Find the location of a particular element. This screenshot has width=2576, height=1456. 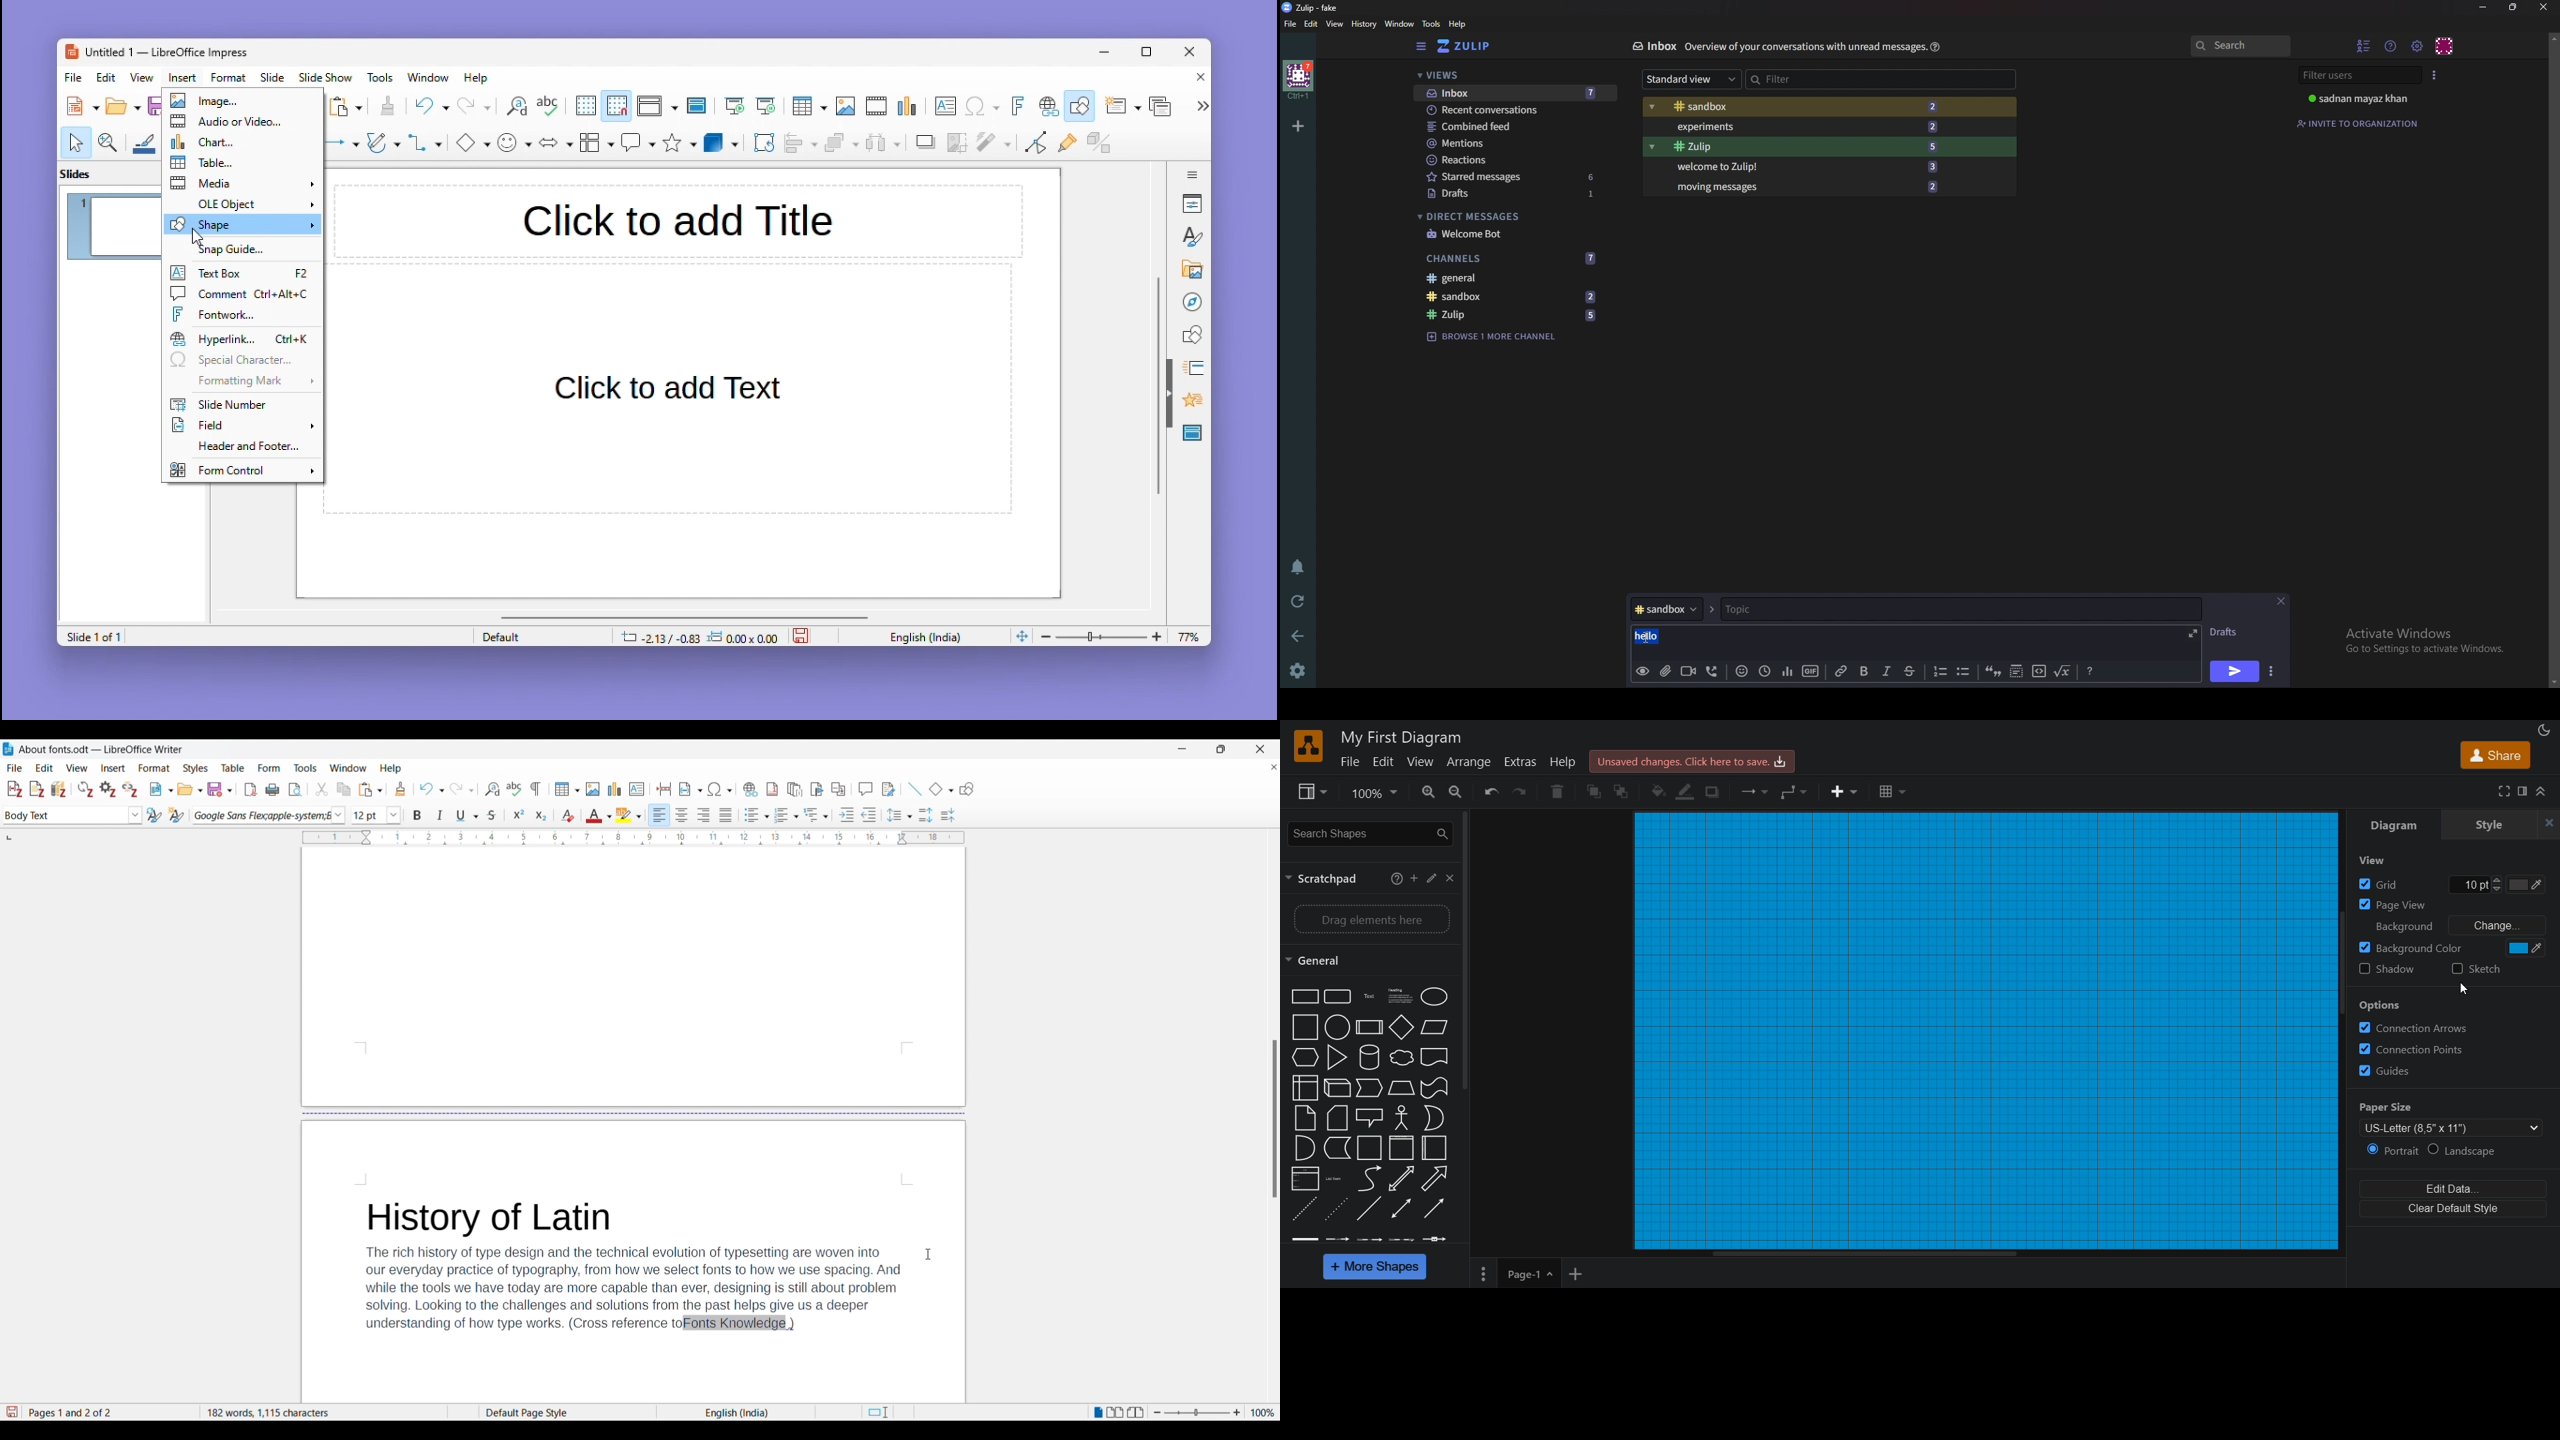

new is located at coordinates (84, 106).